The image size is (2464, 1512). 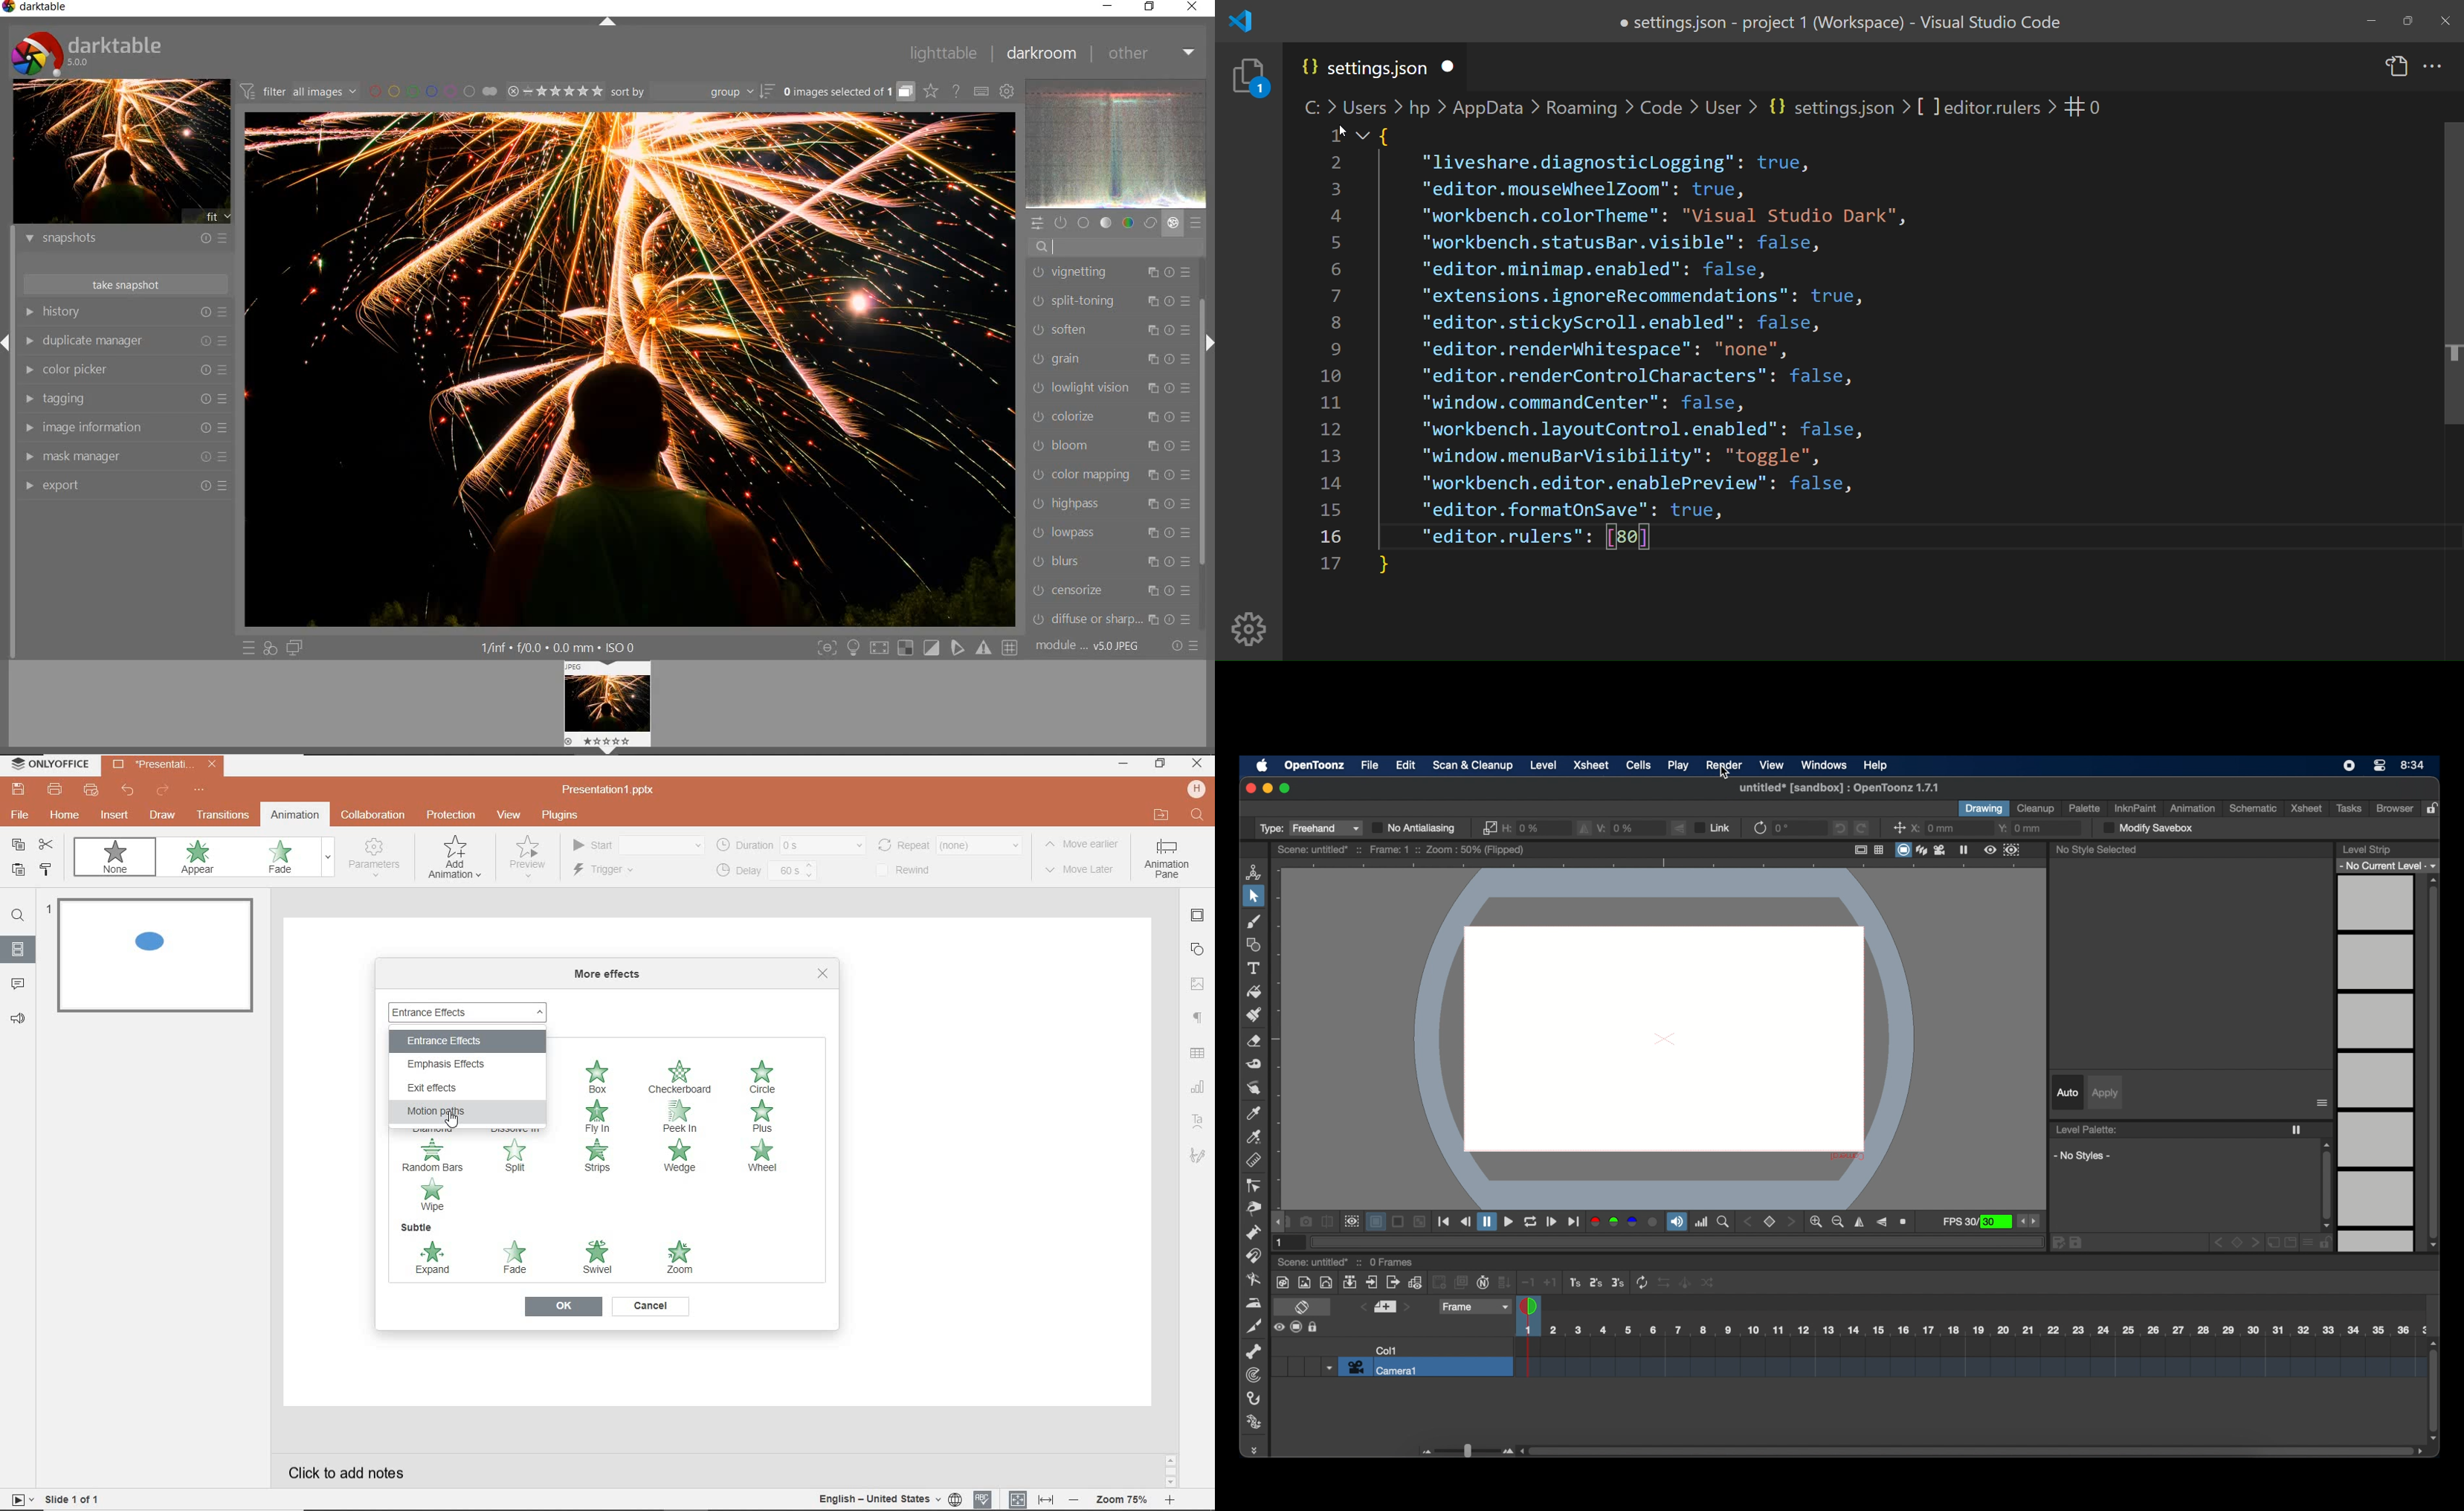 I want to click on title, so click(x=1841, y=23).